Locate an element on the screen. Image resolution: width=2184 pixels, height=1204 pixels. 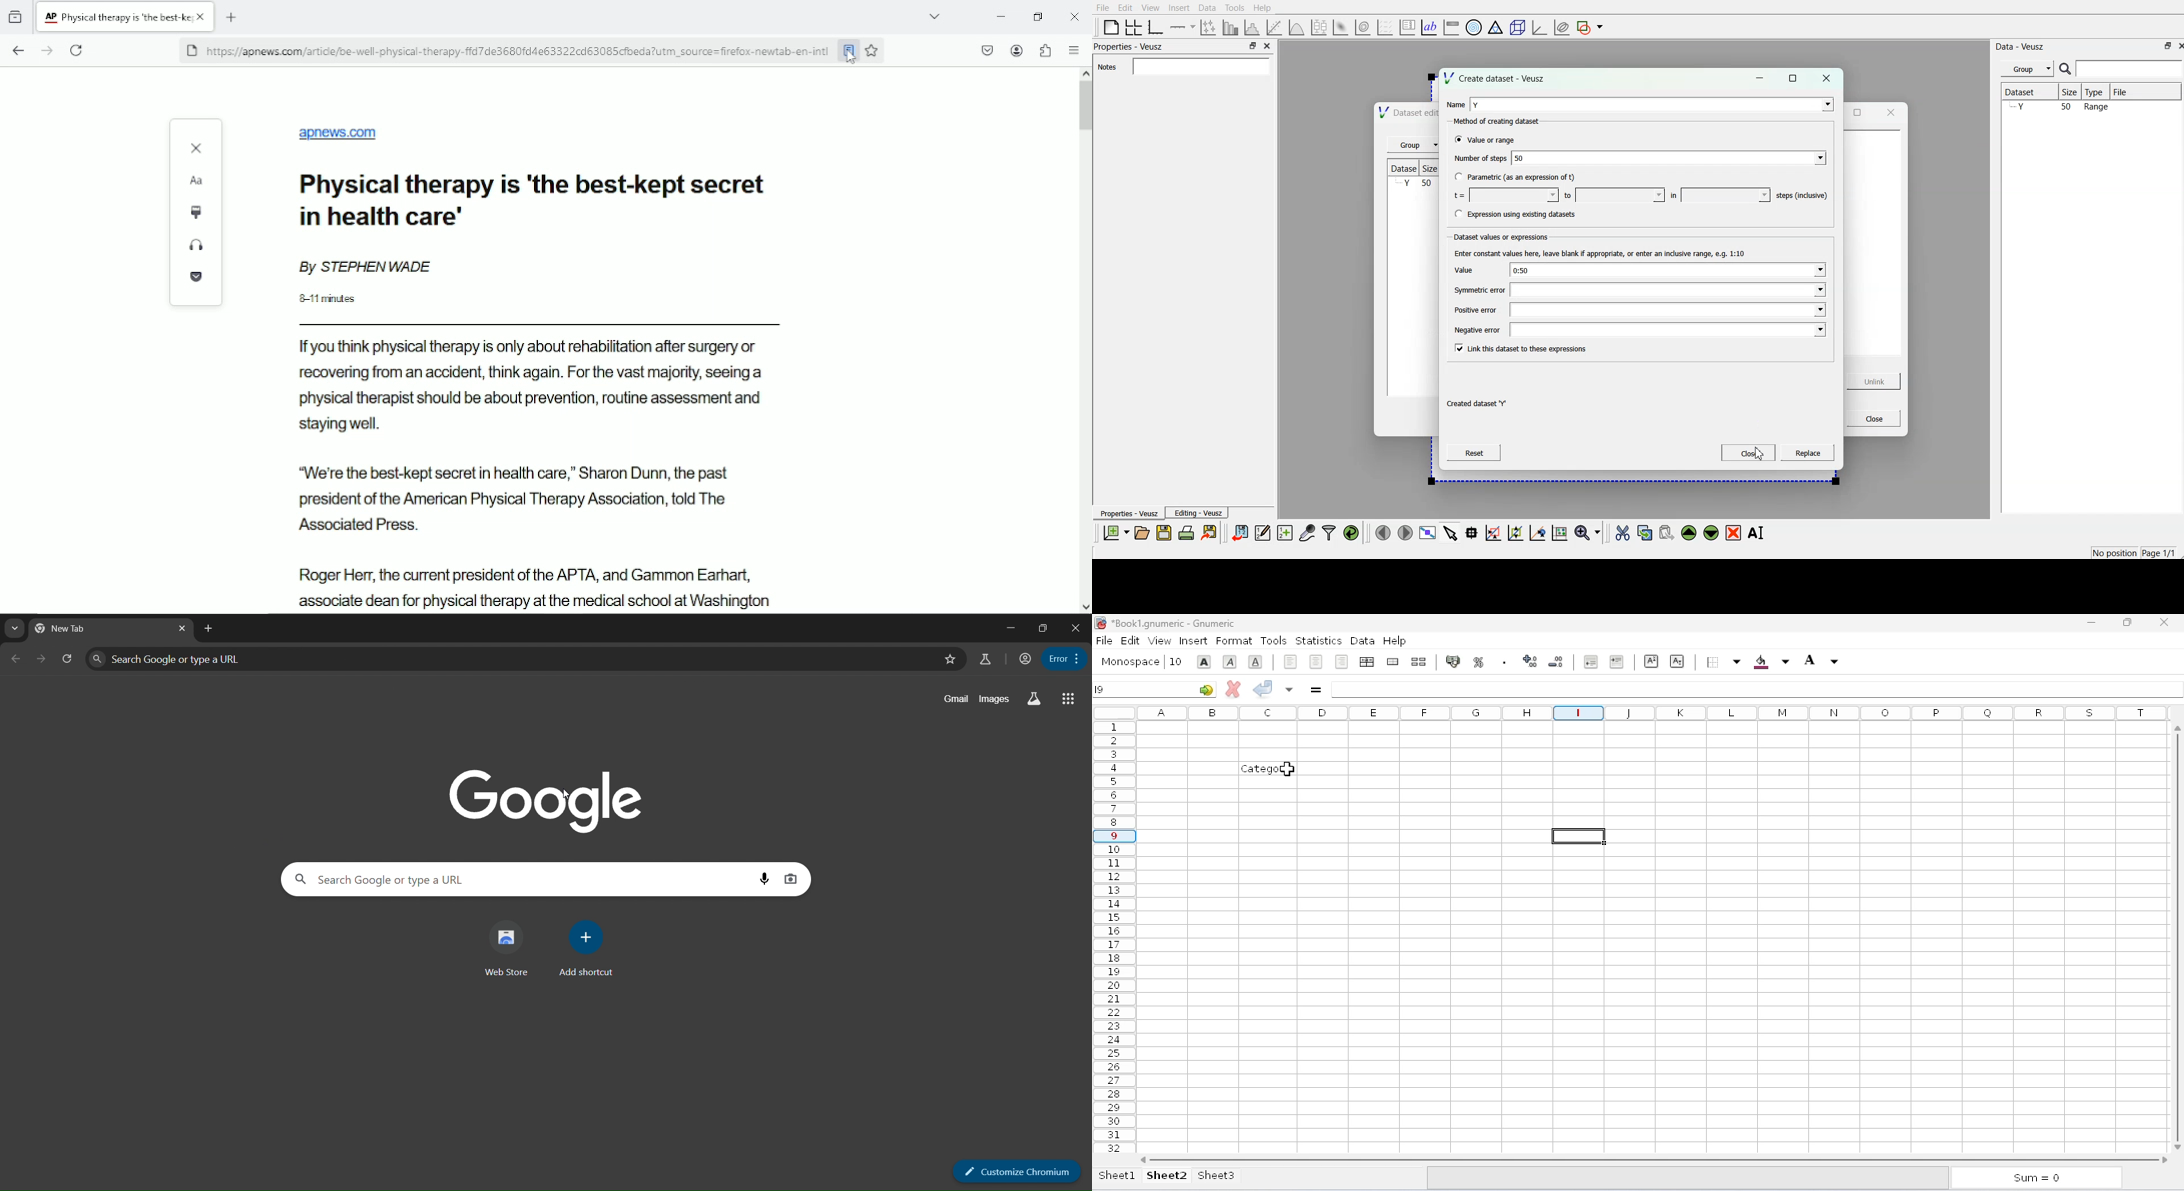
bookmark page is located at coordinates (948, 659).